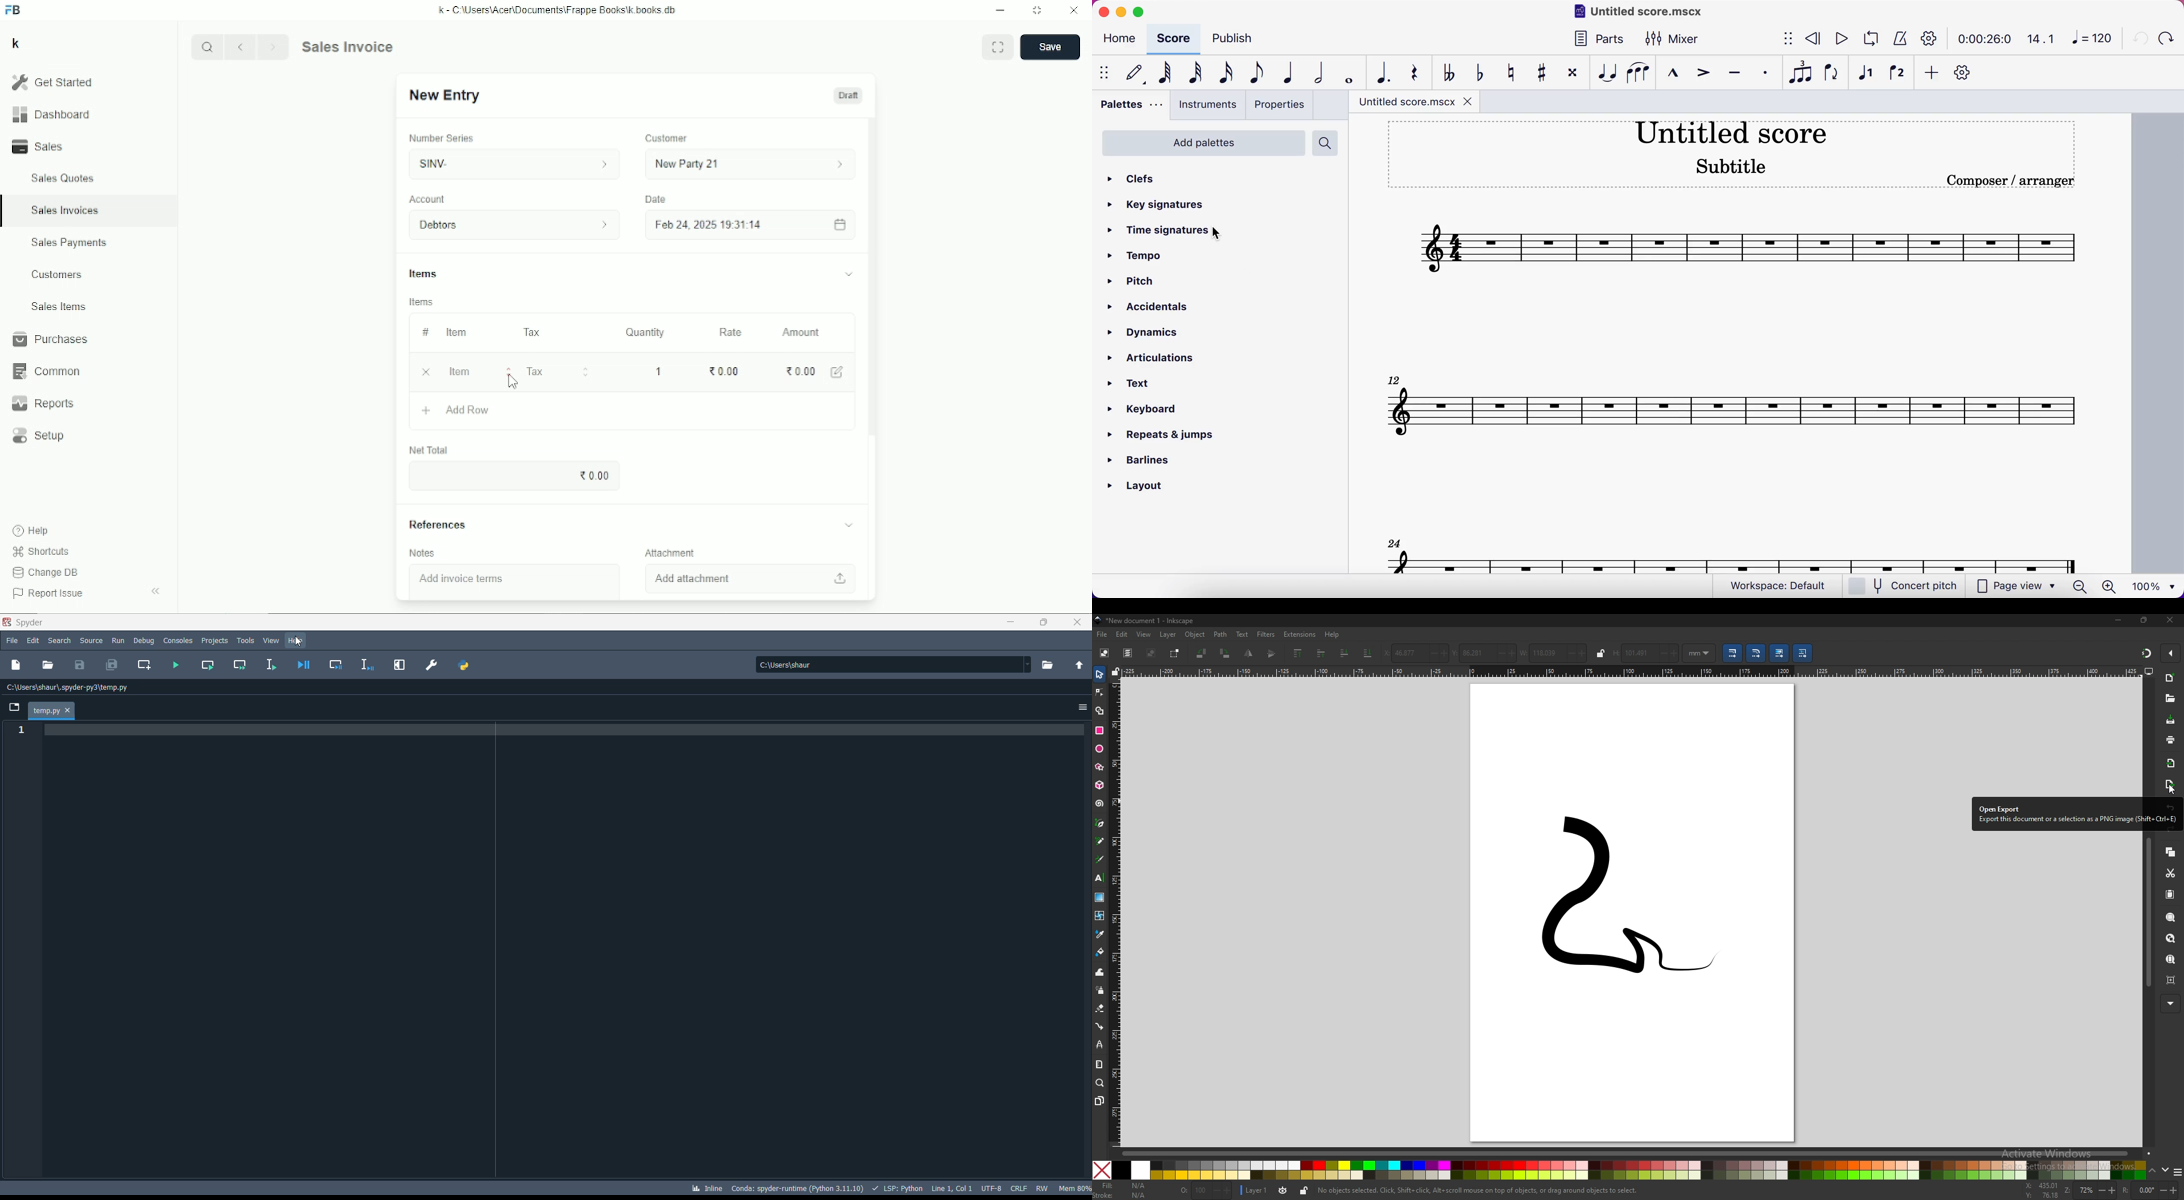 This screenshot has width=2184, height=1204. What do you see at coordinates (2171, 961) in the screenshot?
I see `zoom page` at bounding box center [2171, 961].